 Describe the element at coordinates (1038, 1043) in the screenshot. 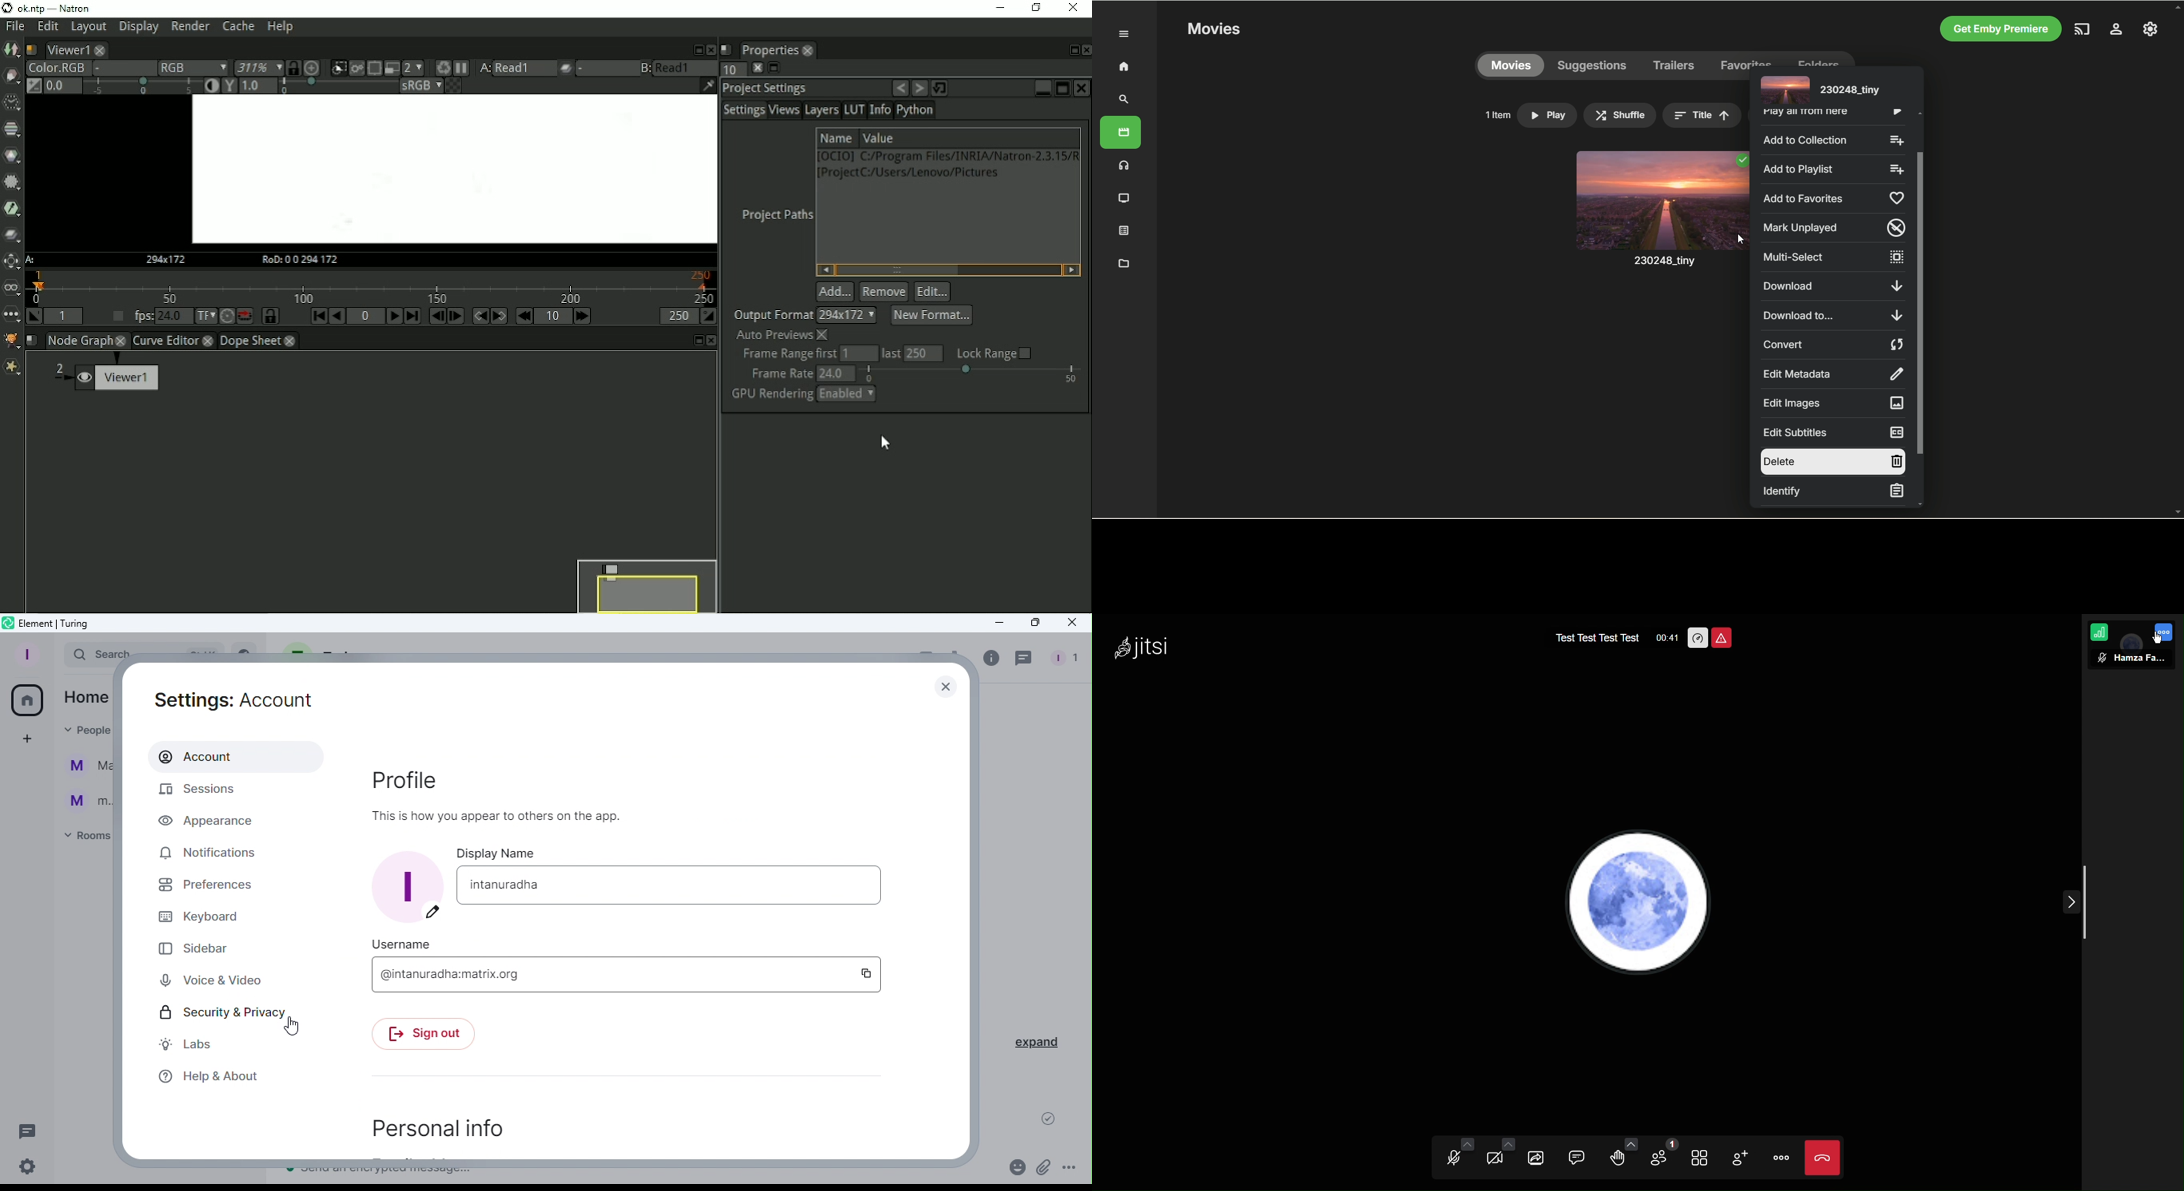

I see `Expand` at that location.